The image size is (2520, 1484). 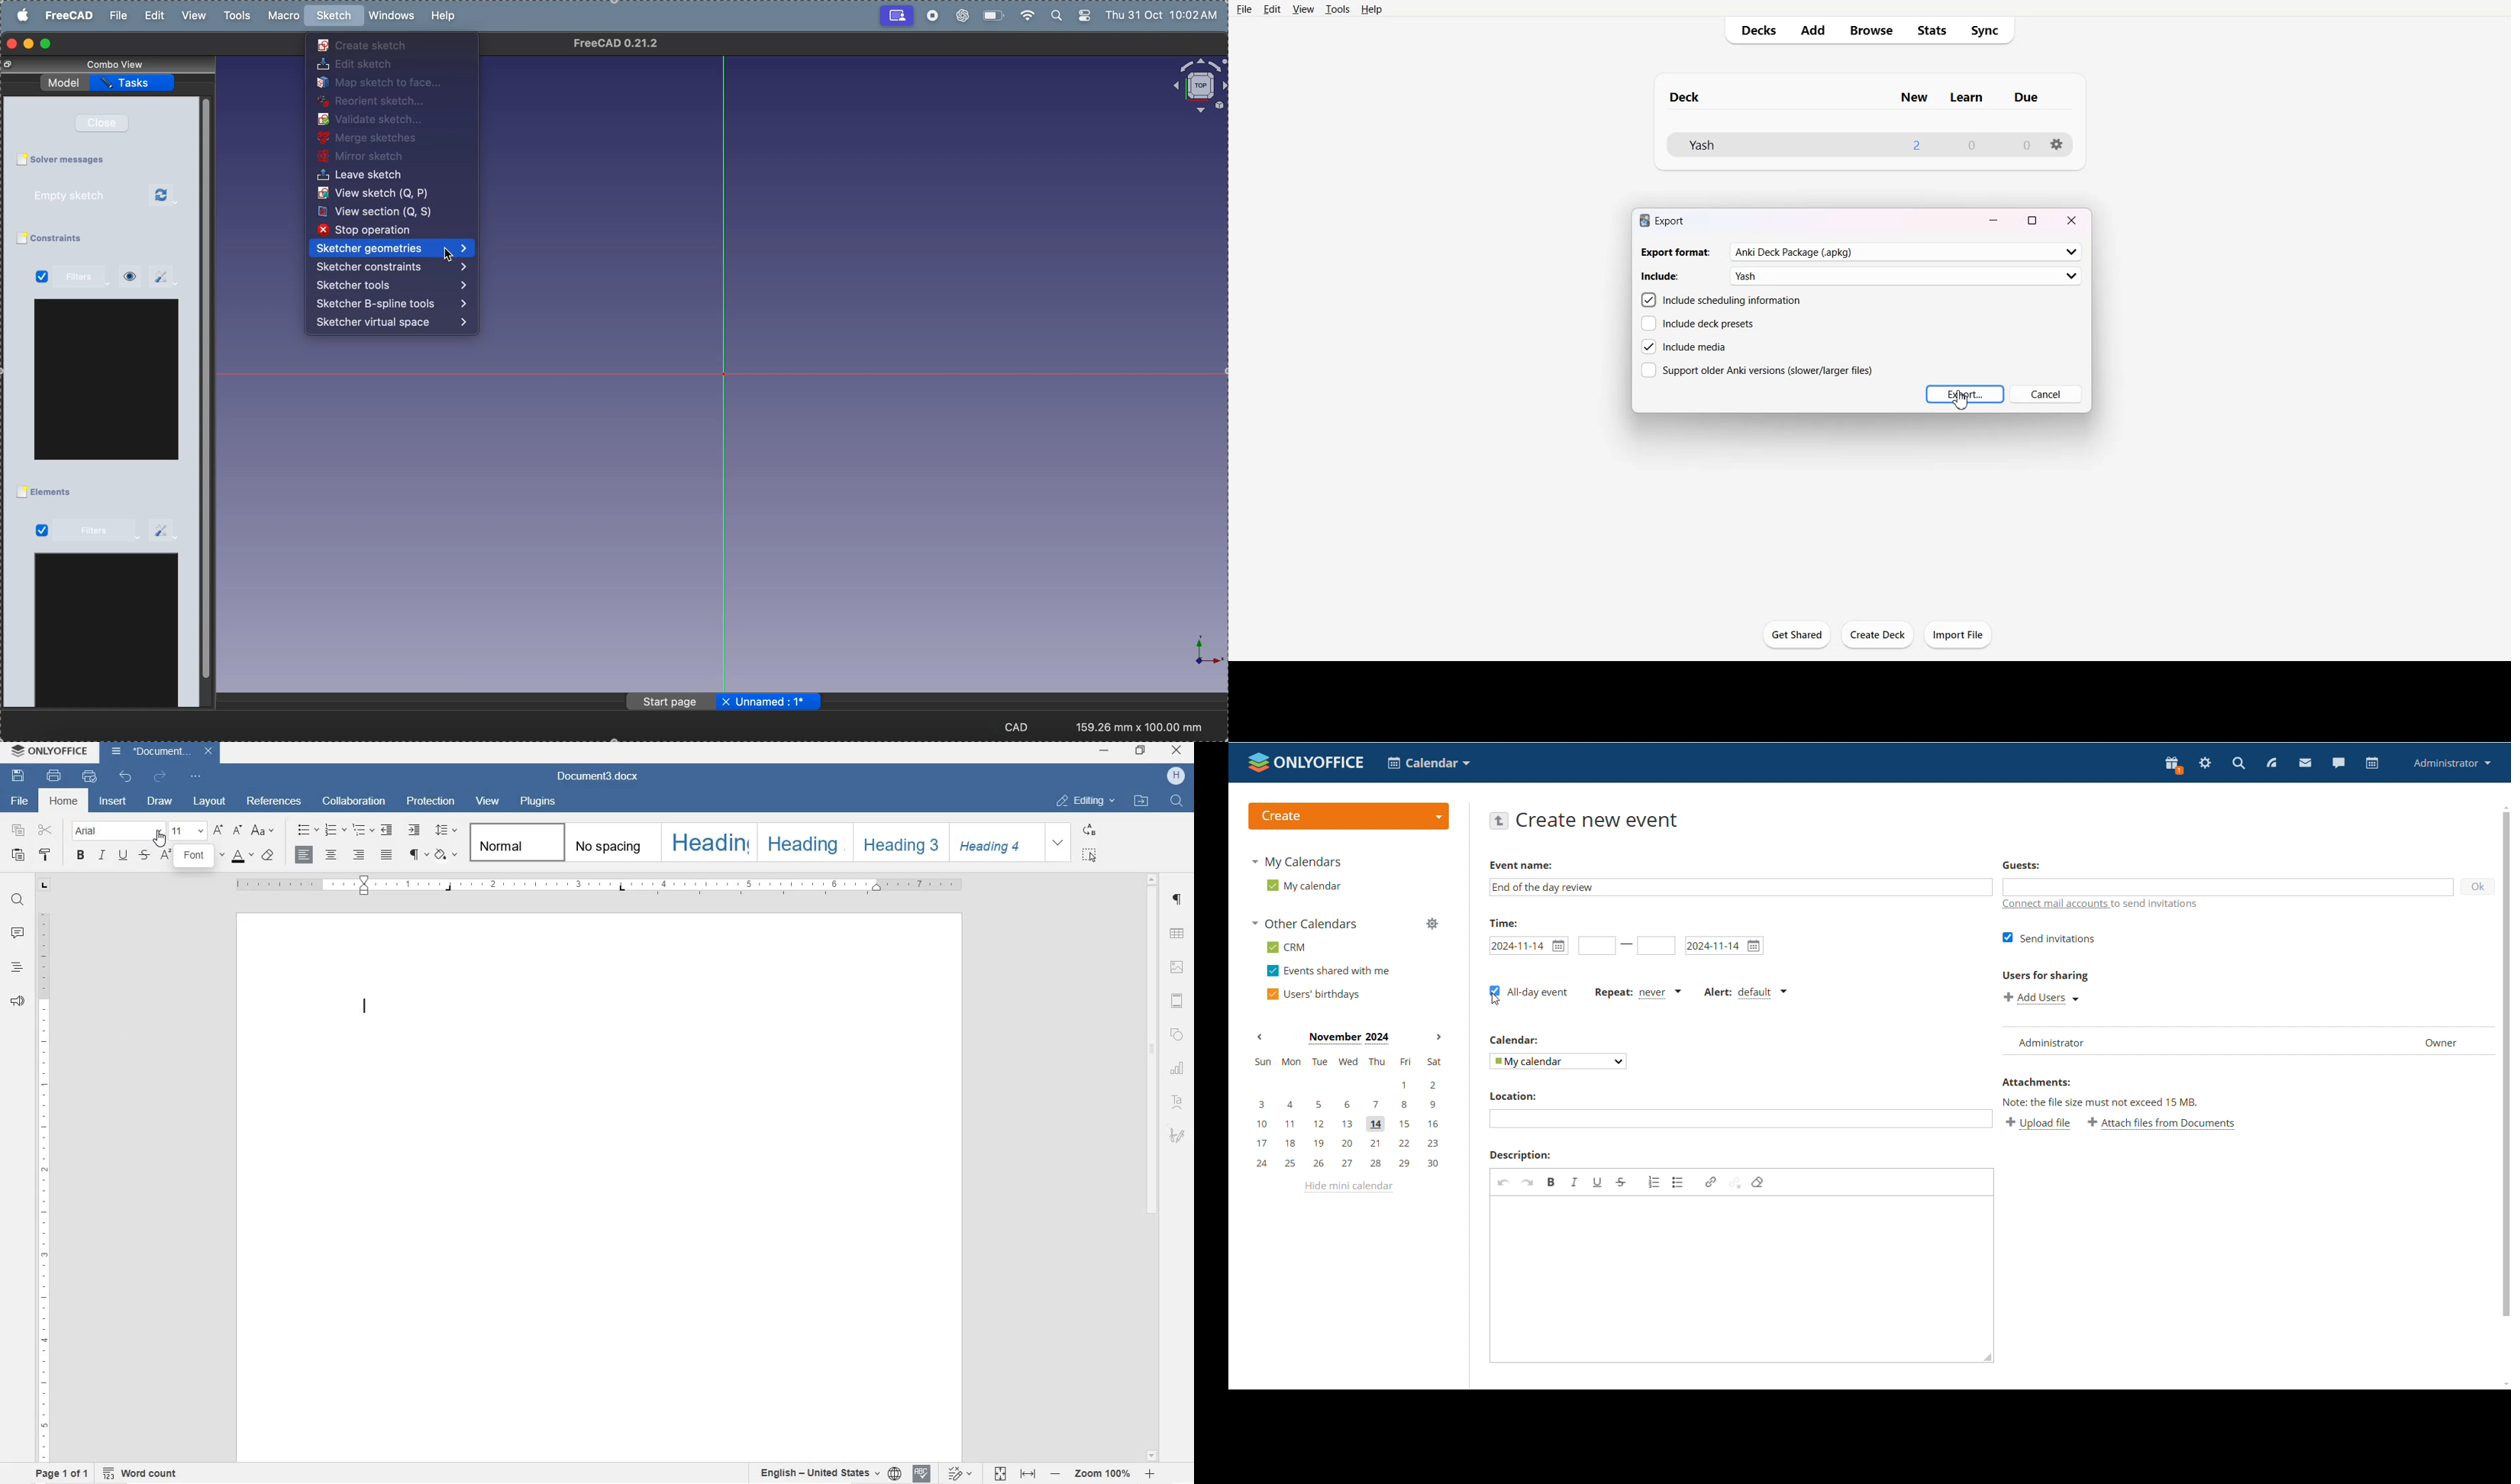 What do you see at coordinates (17, 856) in the screenshot?
I see `PASTE` at bounding box center [17, 856].